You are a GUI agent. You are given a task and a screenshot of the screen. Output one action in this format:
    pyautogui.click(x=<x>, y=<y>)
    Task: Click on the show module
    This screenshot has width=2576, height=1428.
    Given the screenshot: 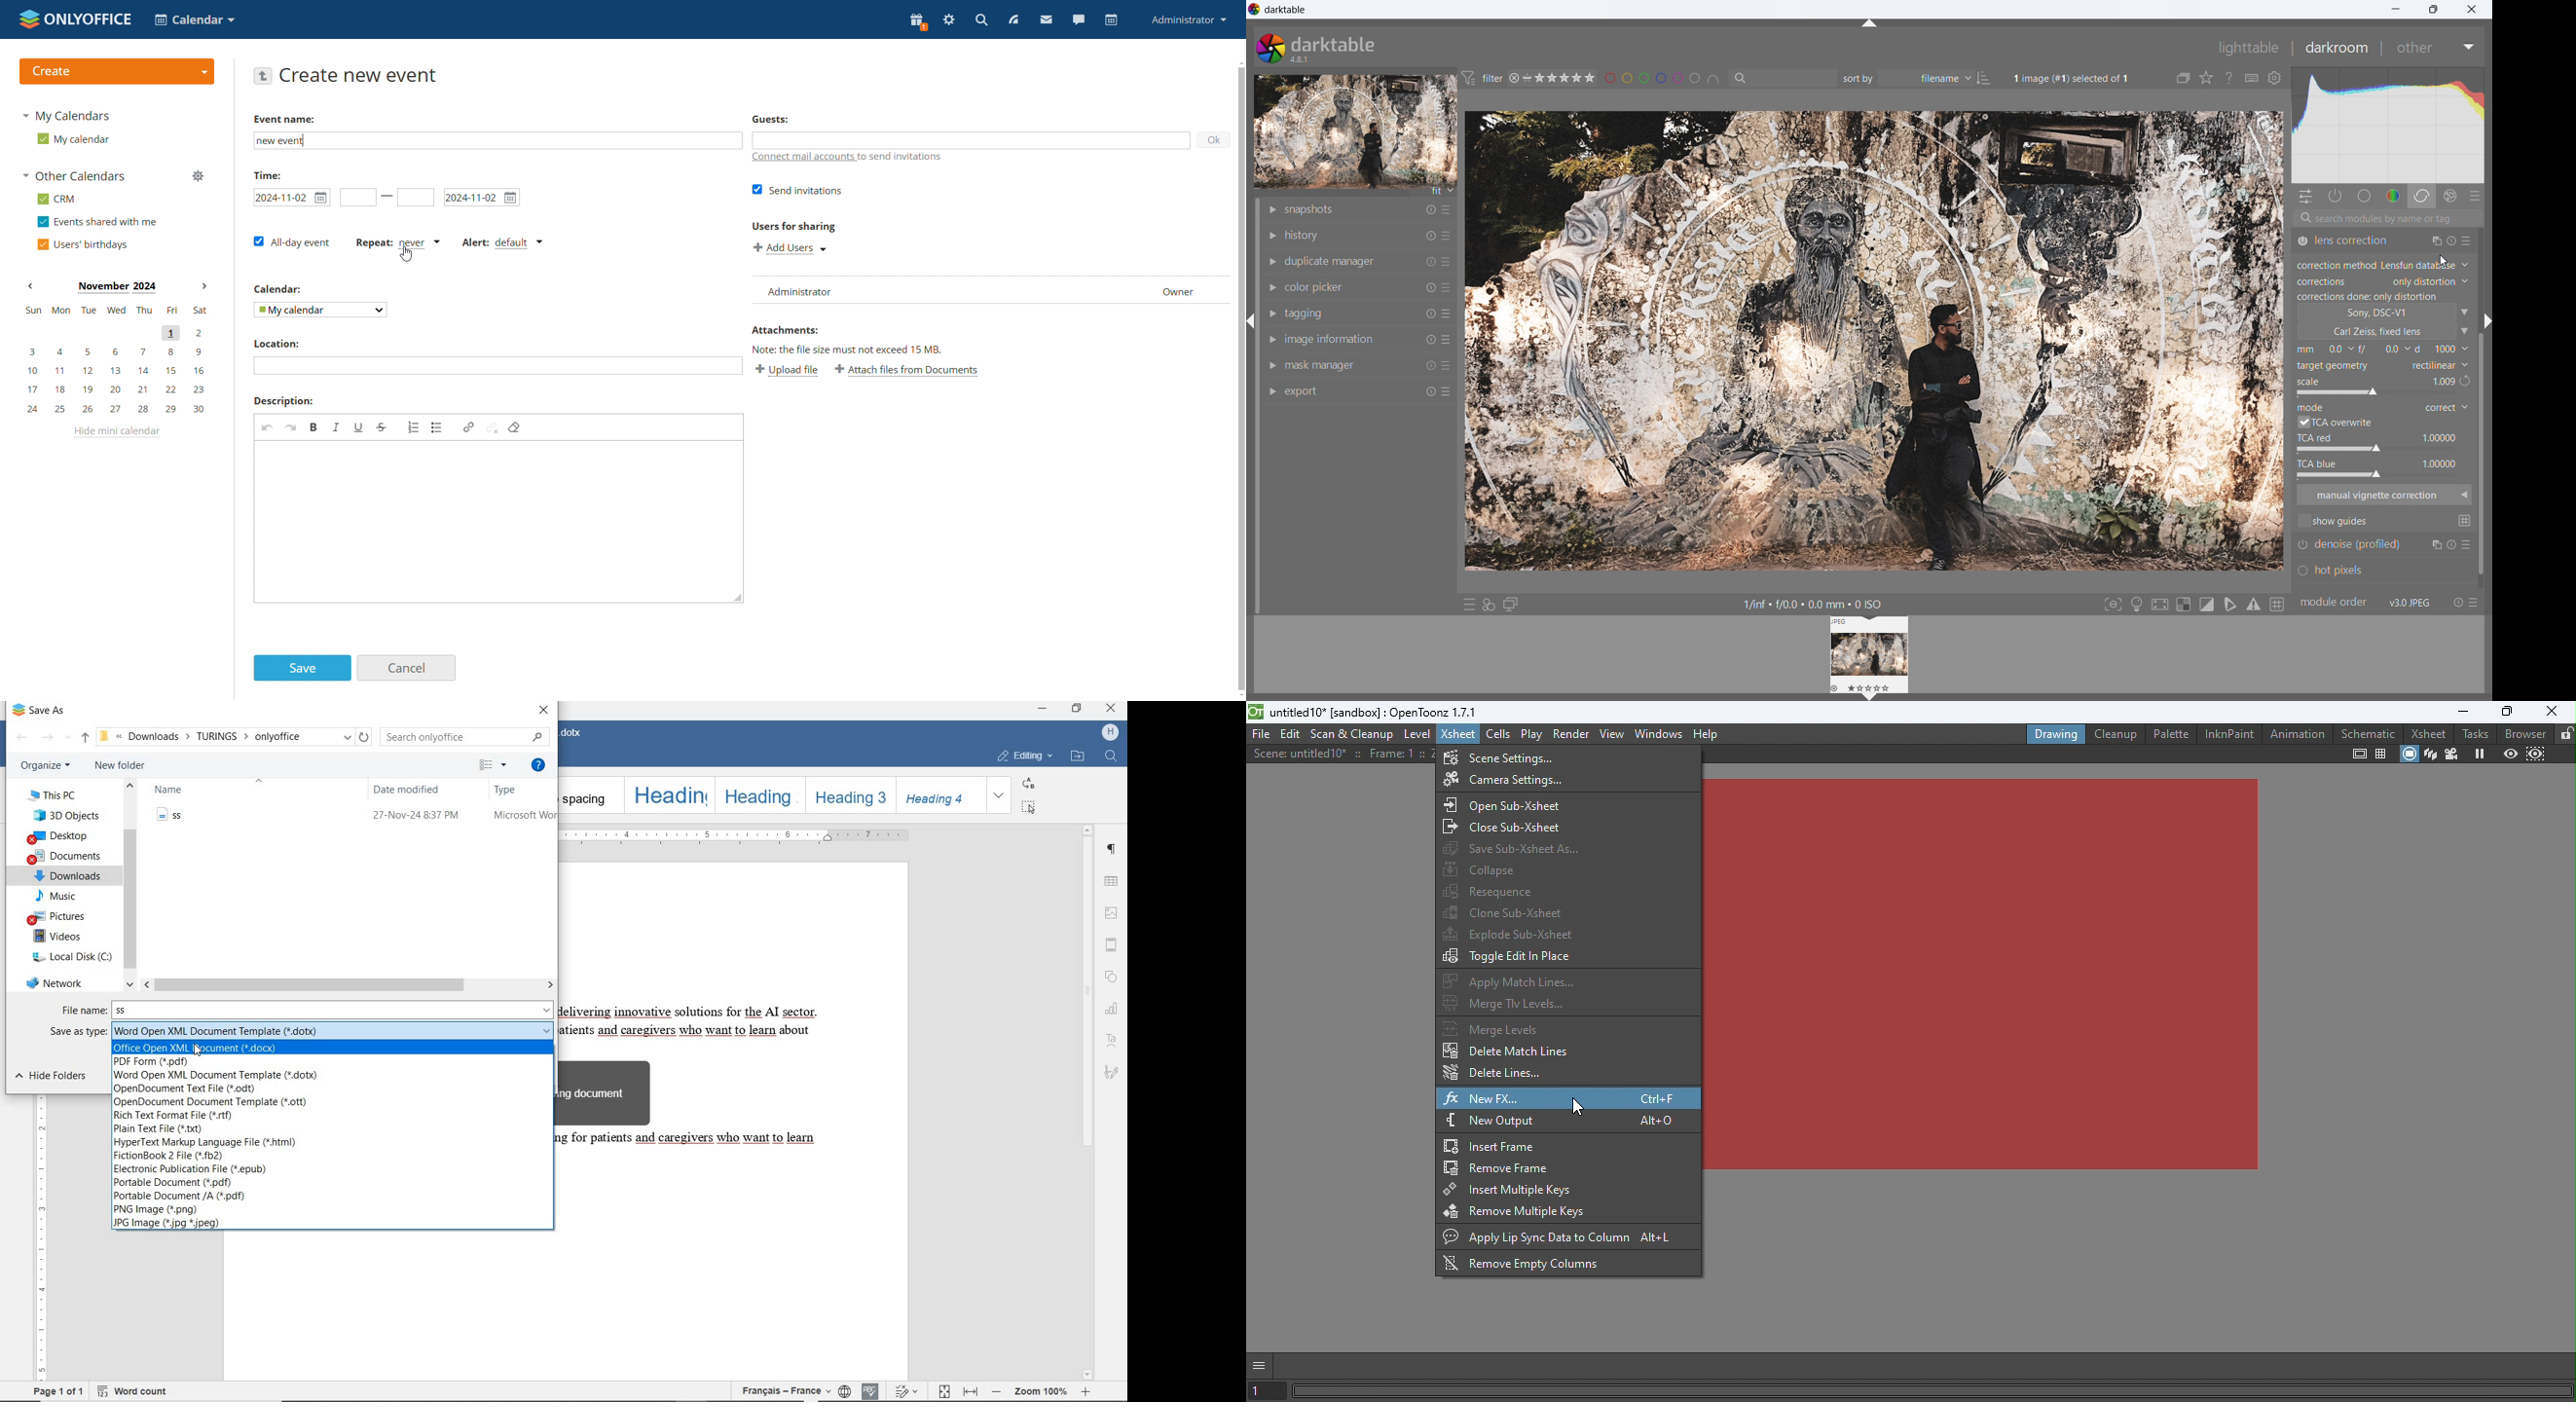 What is the action you would take?
    pyautogui.click(x=1272, y=312)
    